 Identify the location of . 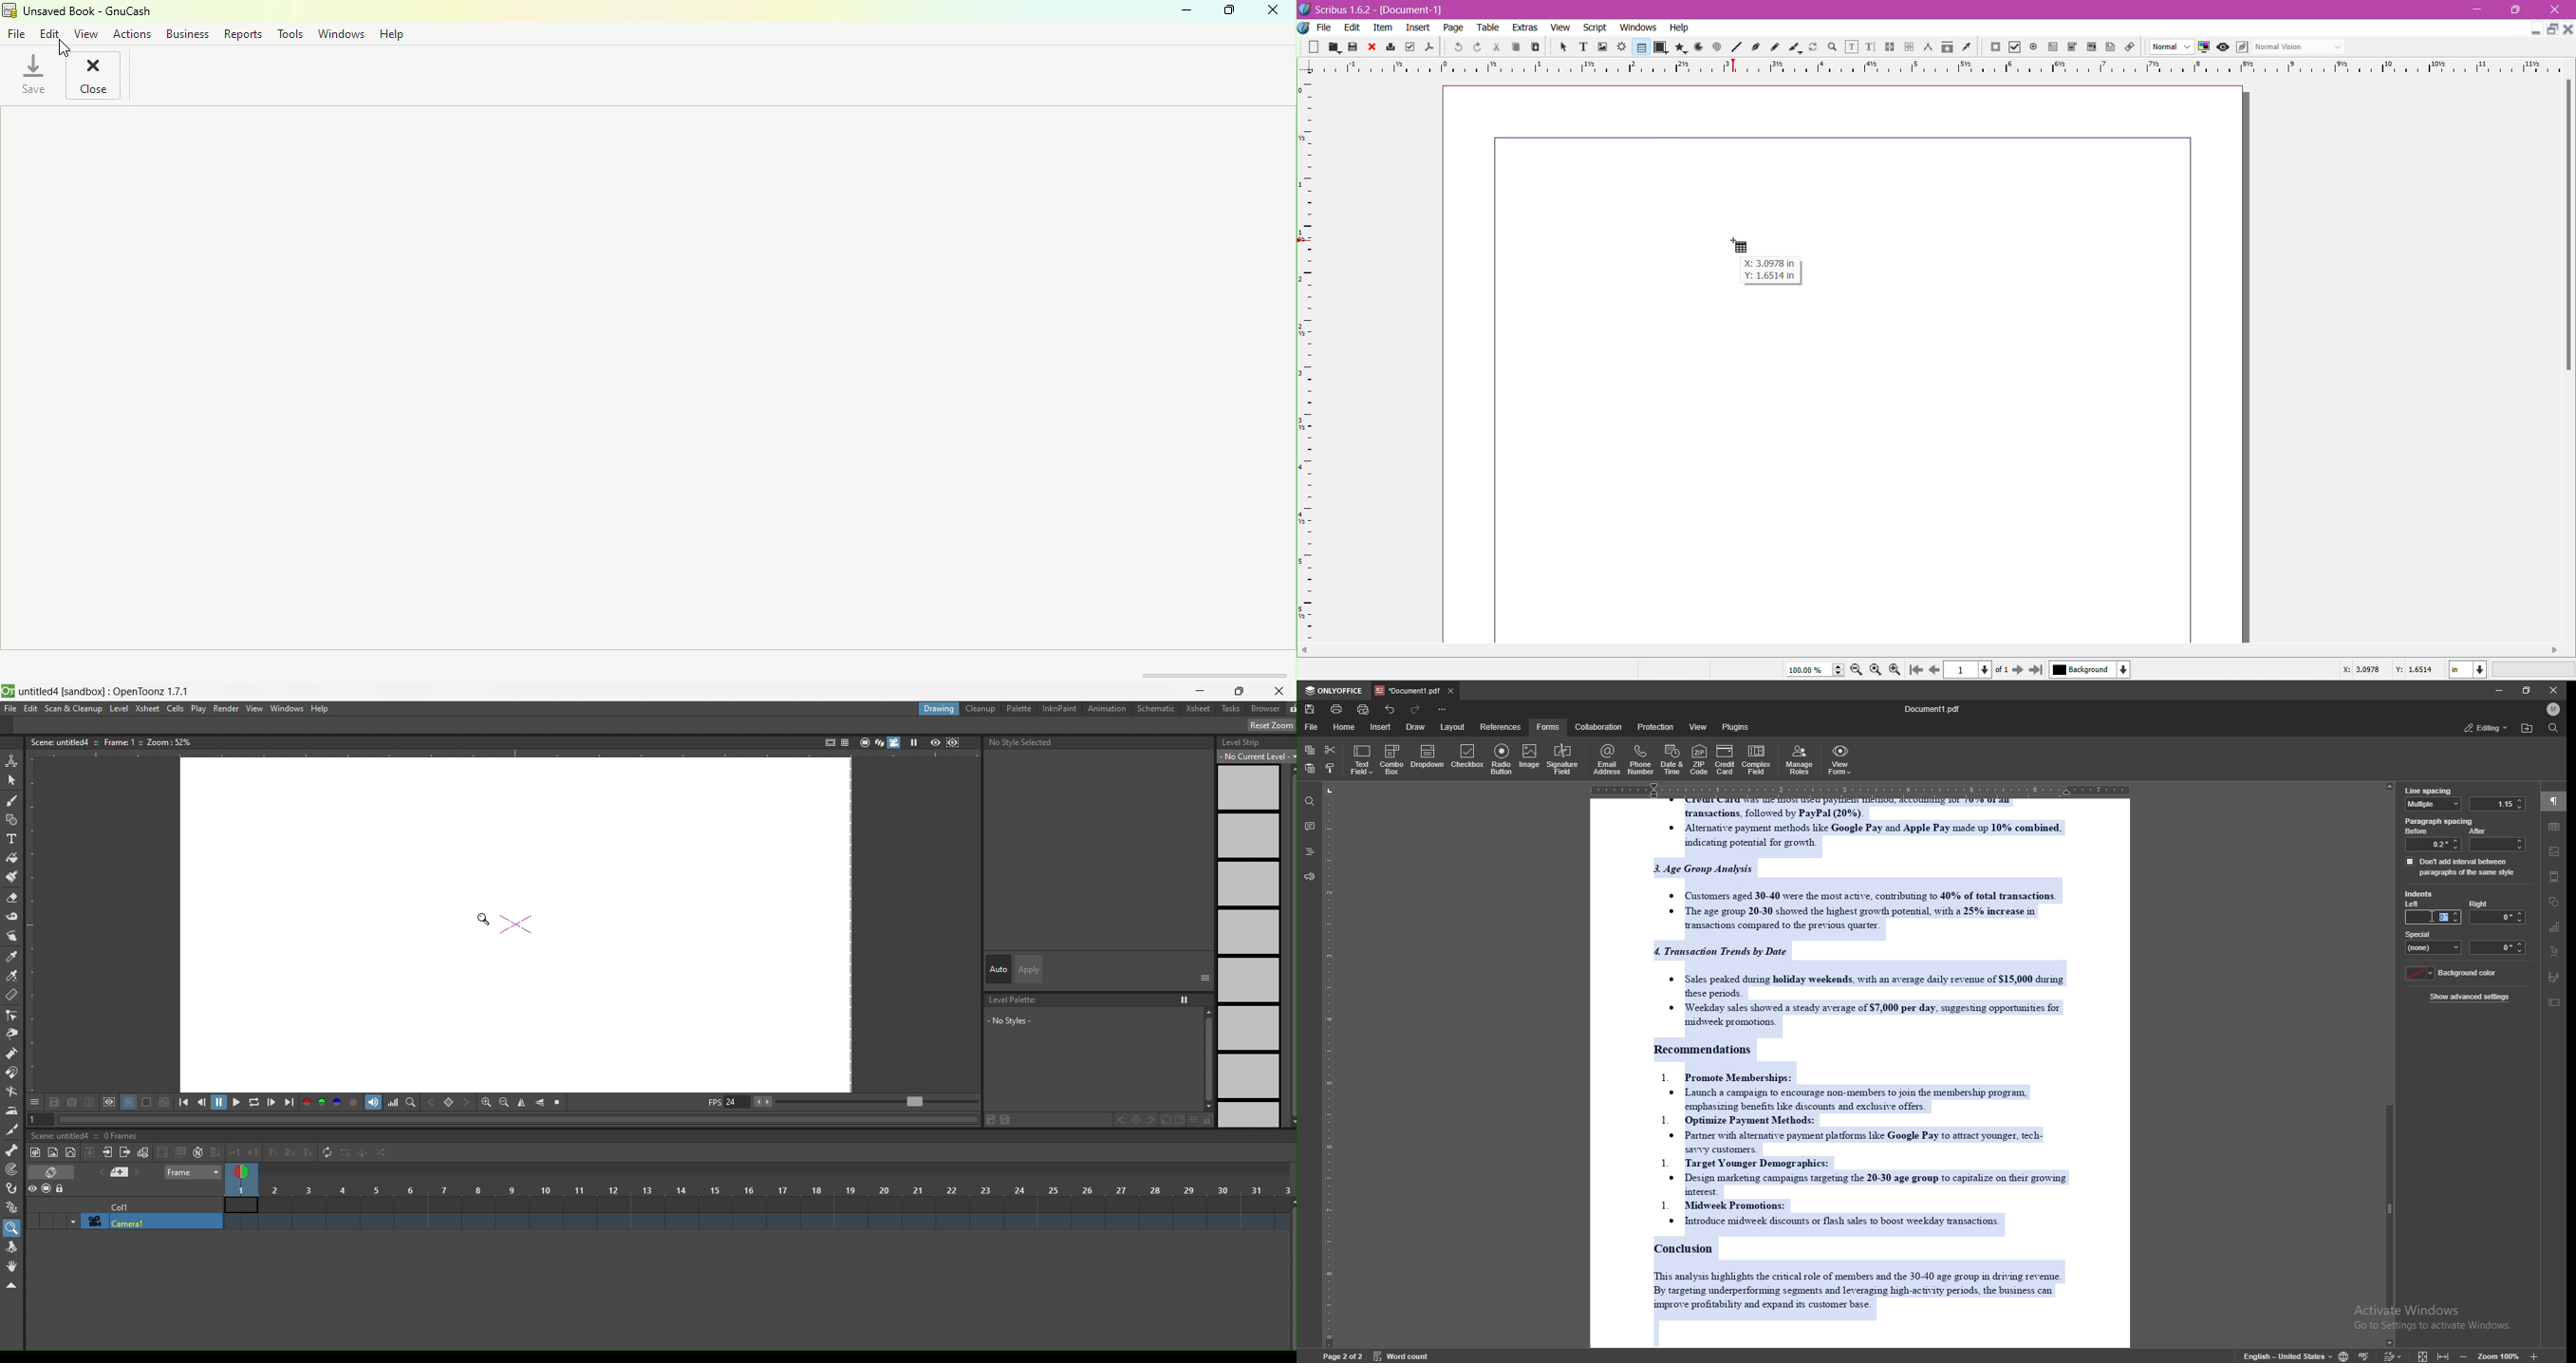
(412, 1101).